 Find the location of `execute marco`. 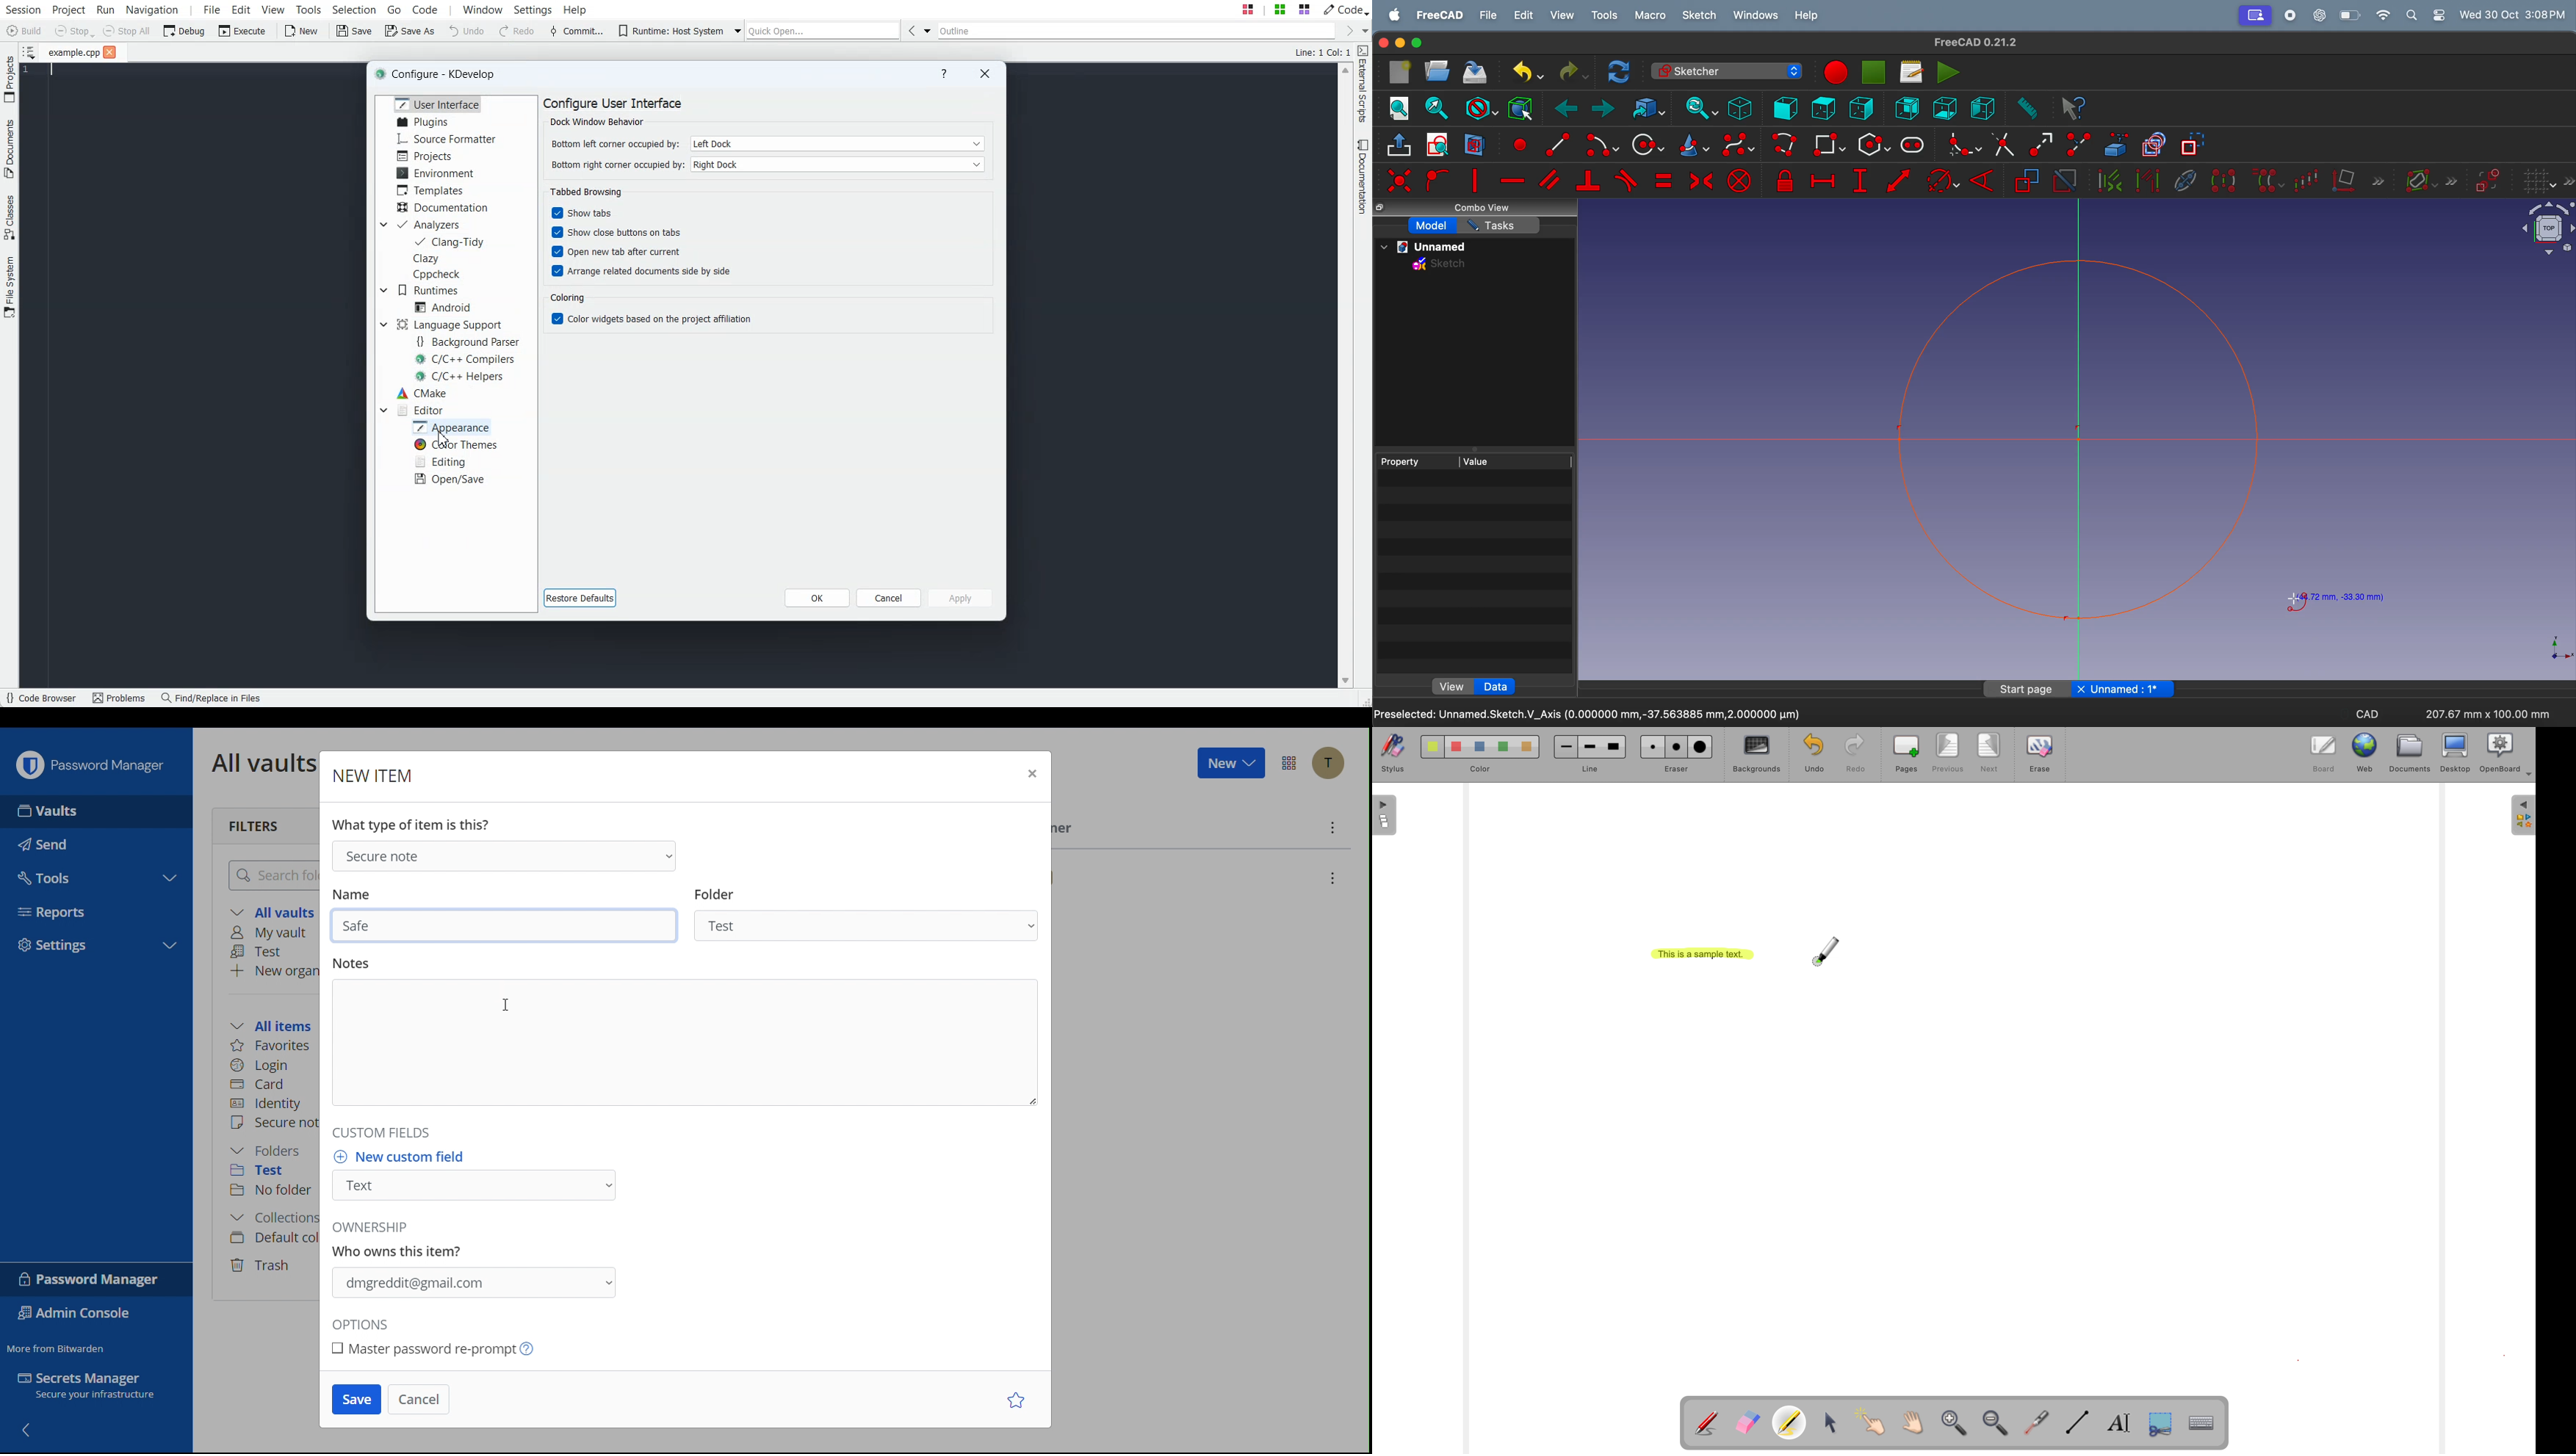

execute marco is located at coordinates (1949, 72).